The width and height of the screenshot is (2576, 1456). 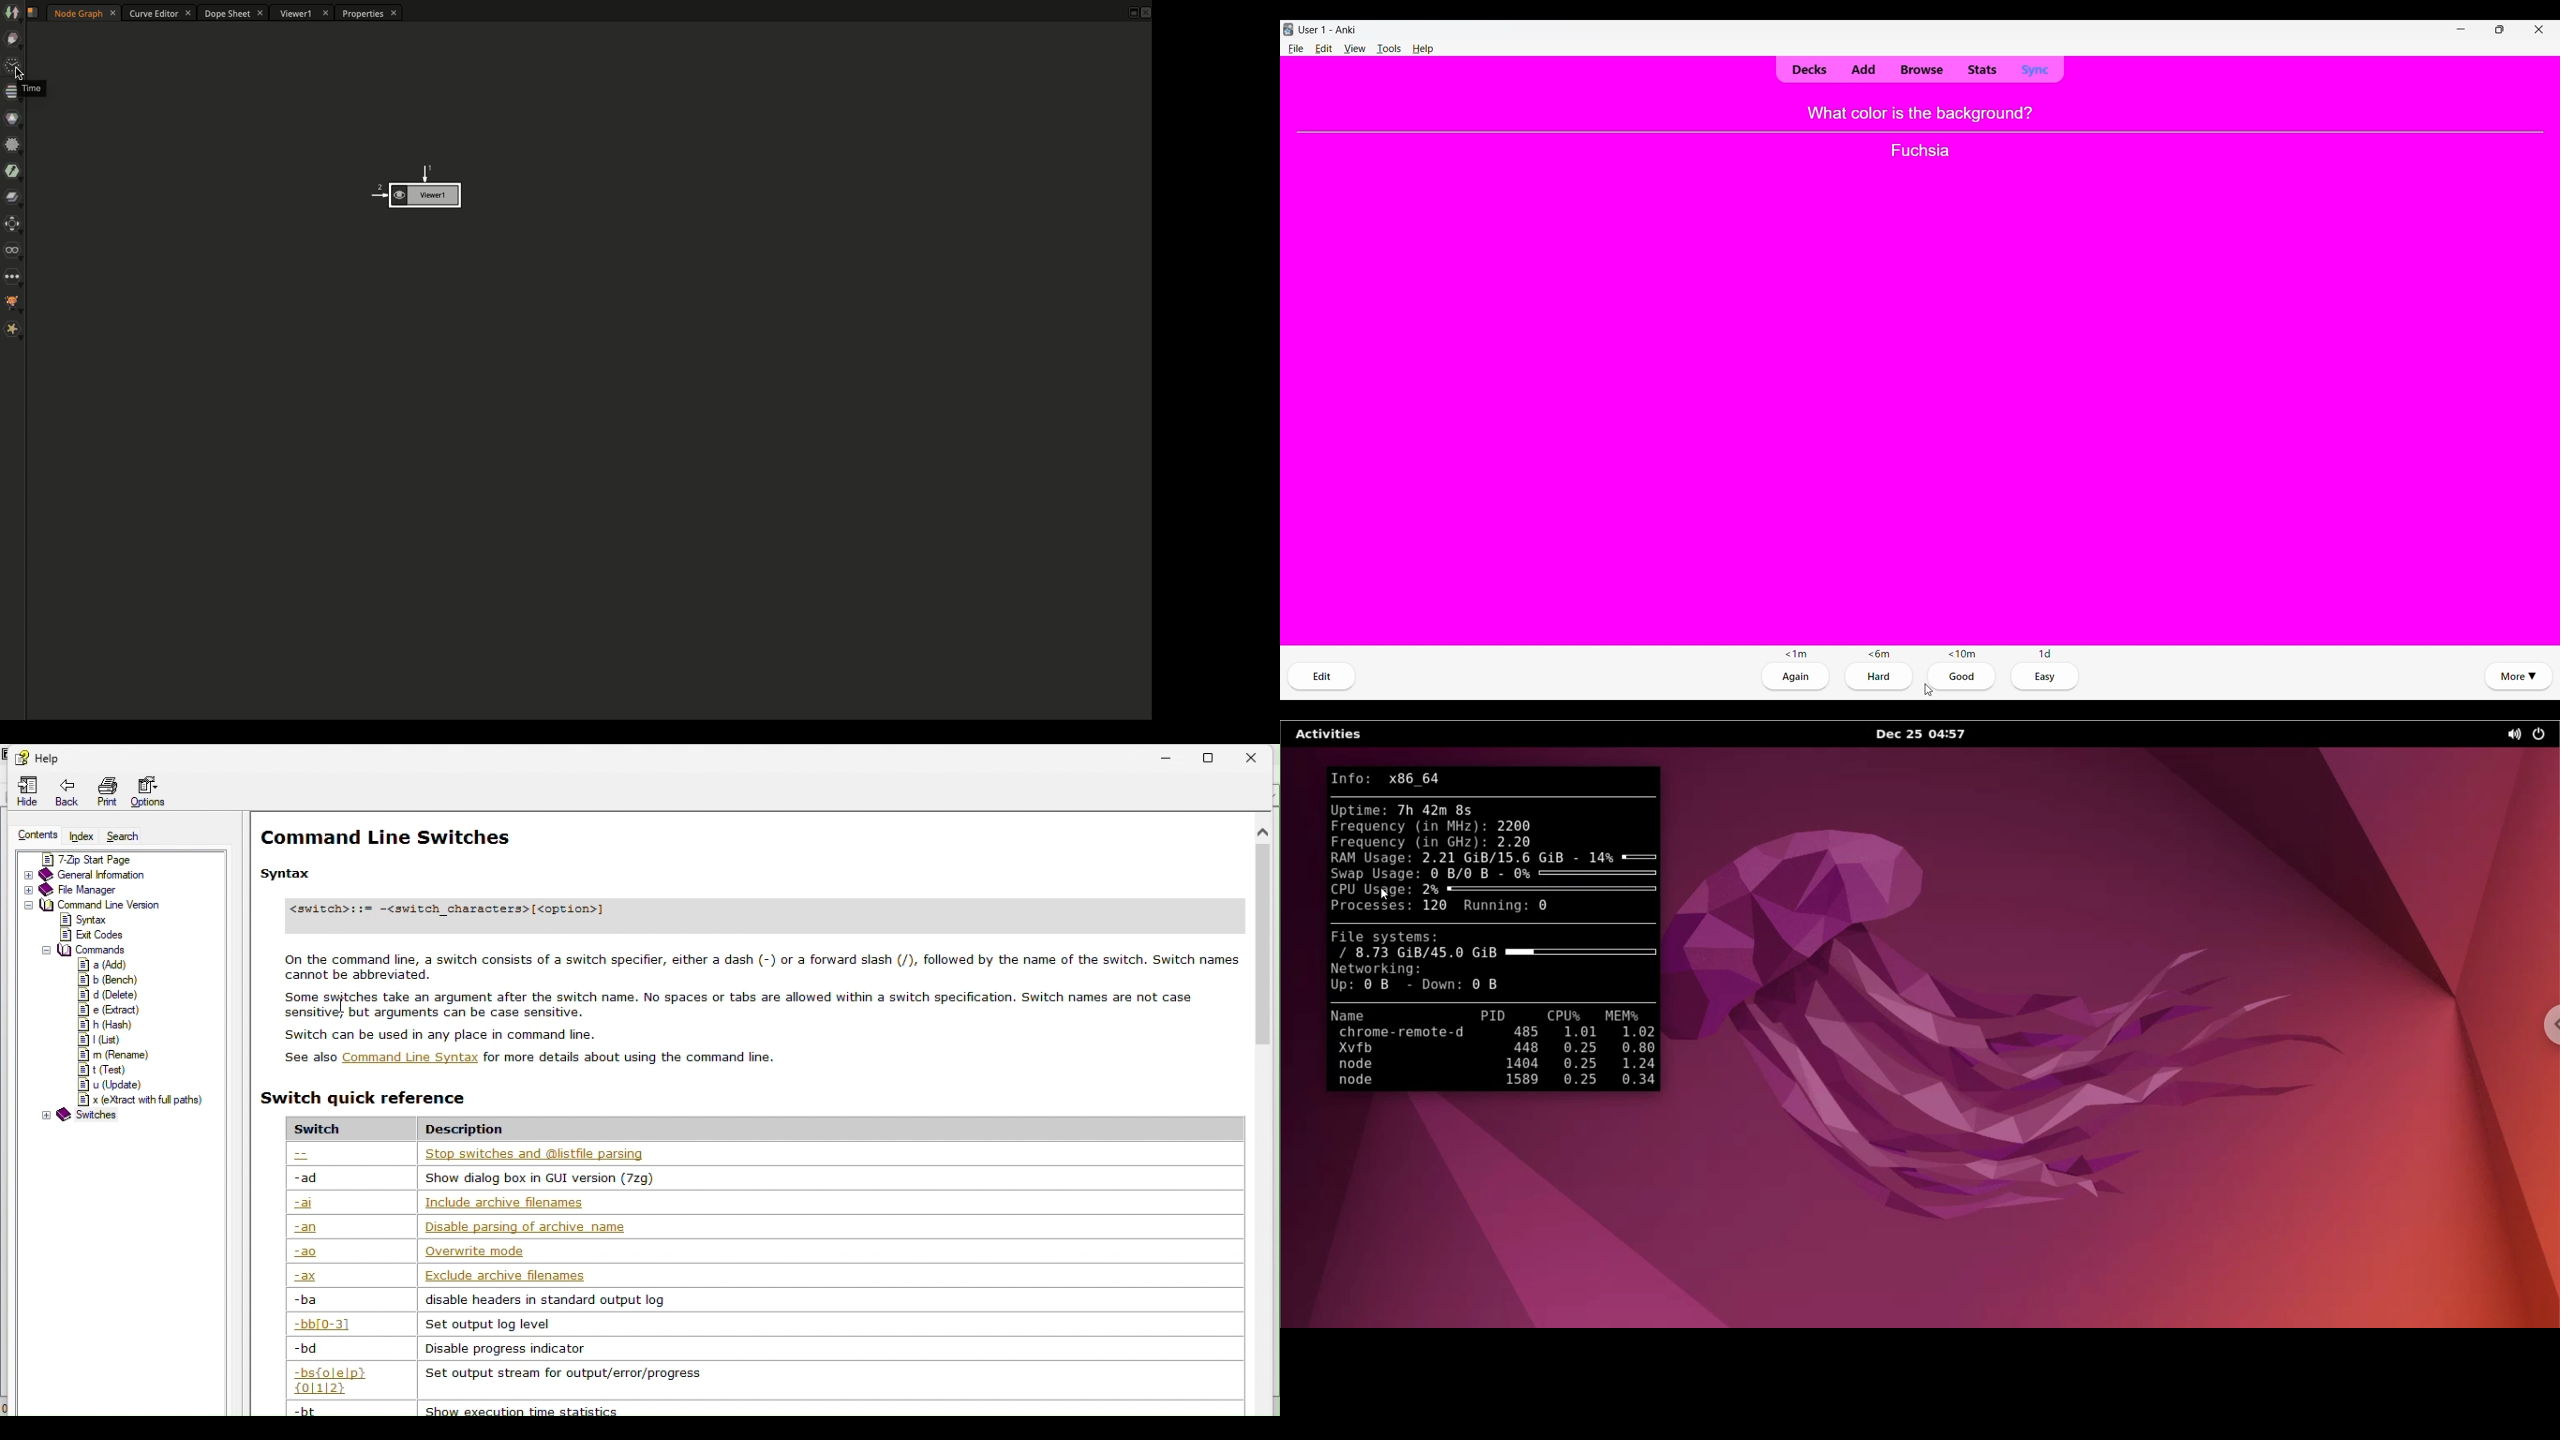 I want to click on switch, so click(x=315, y=1131).